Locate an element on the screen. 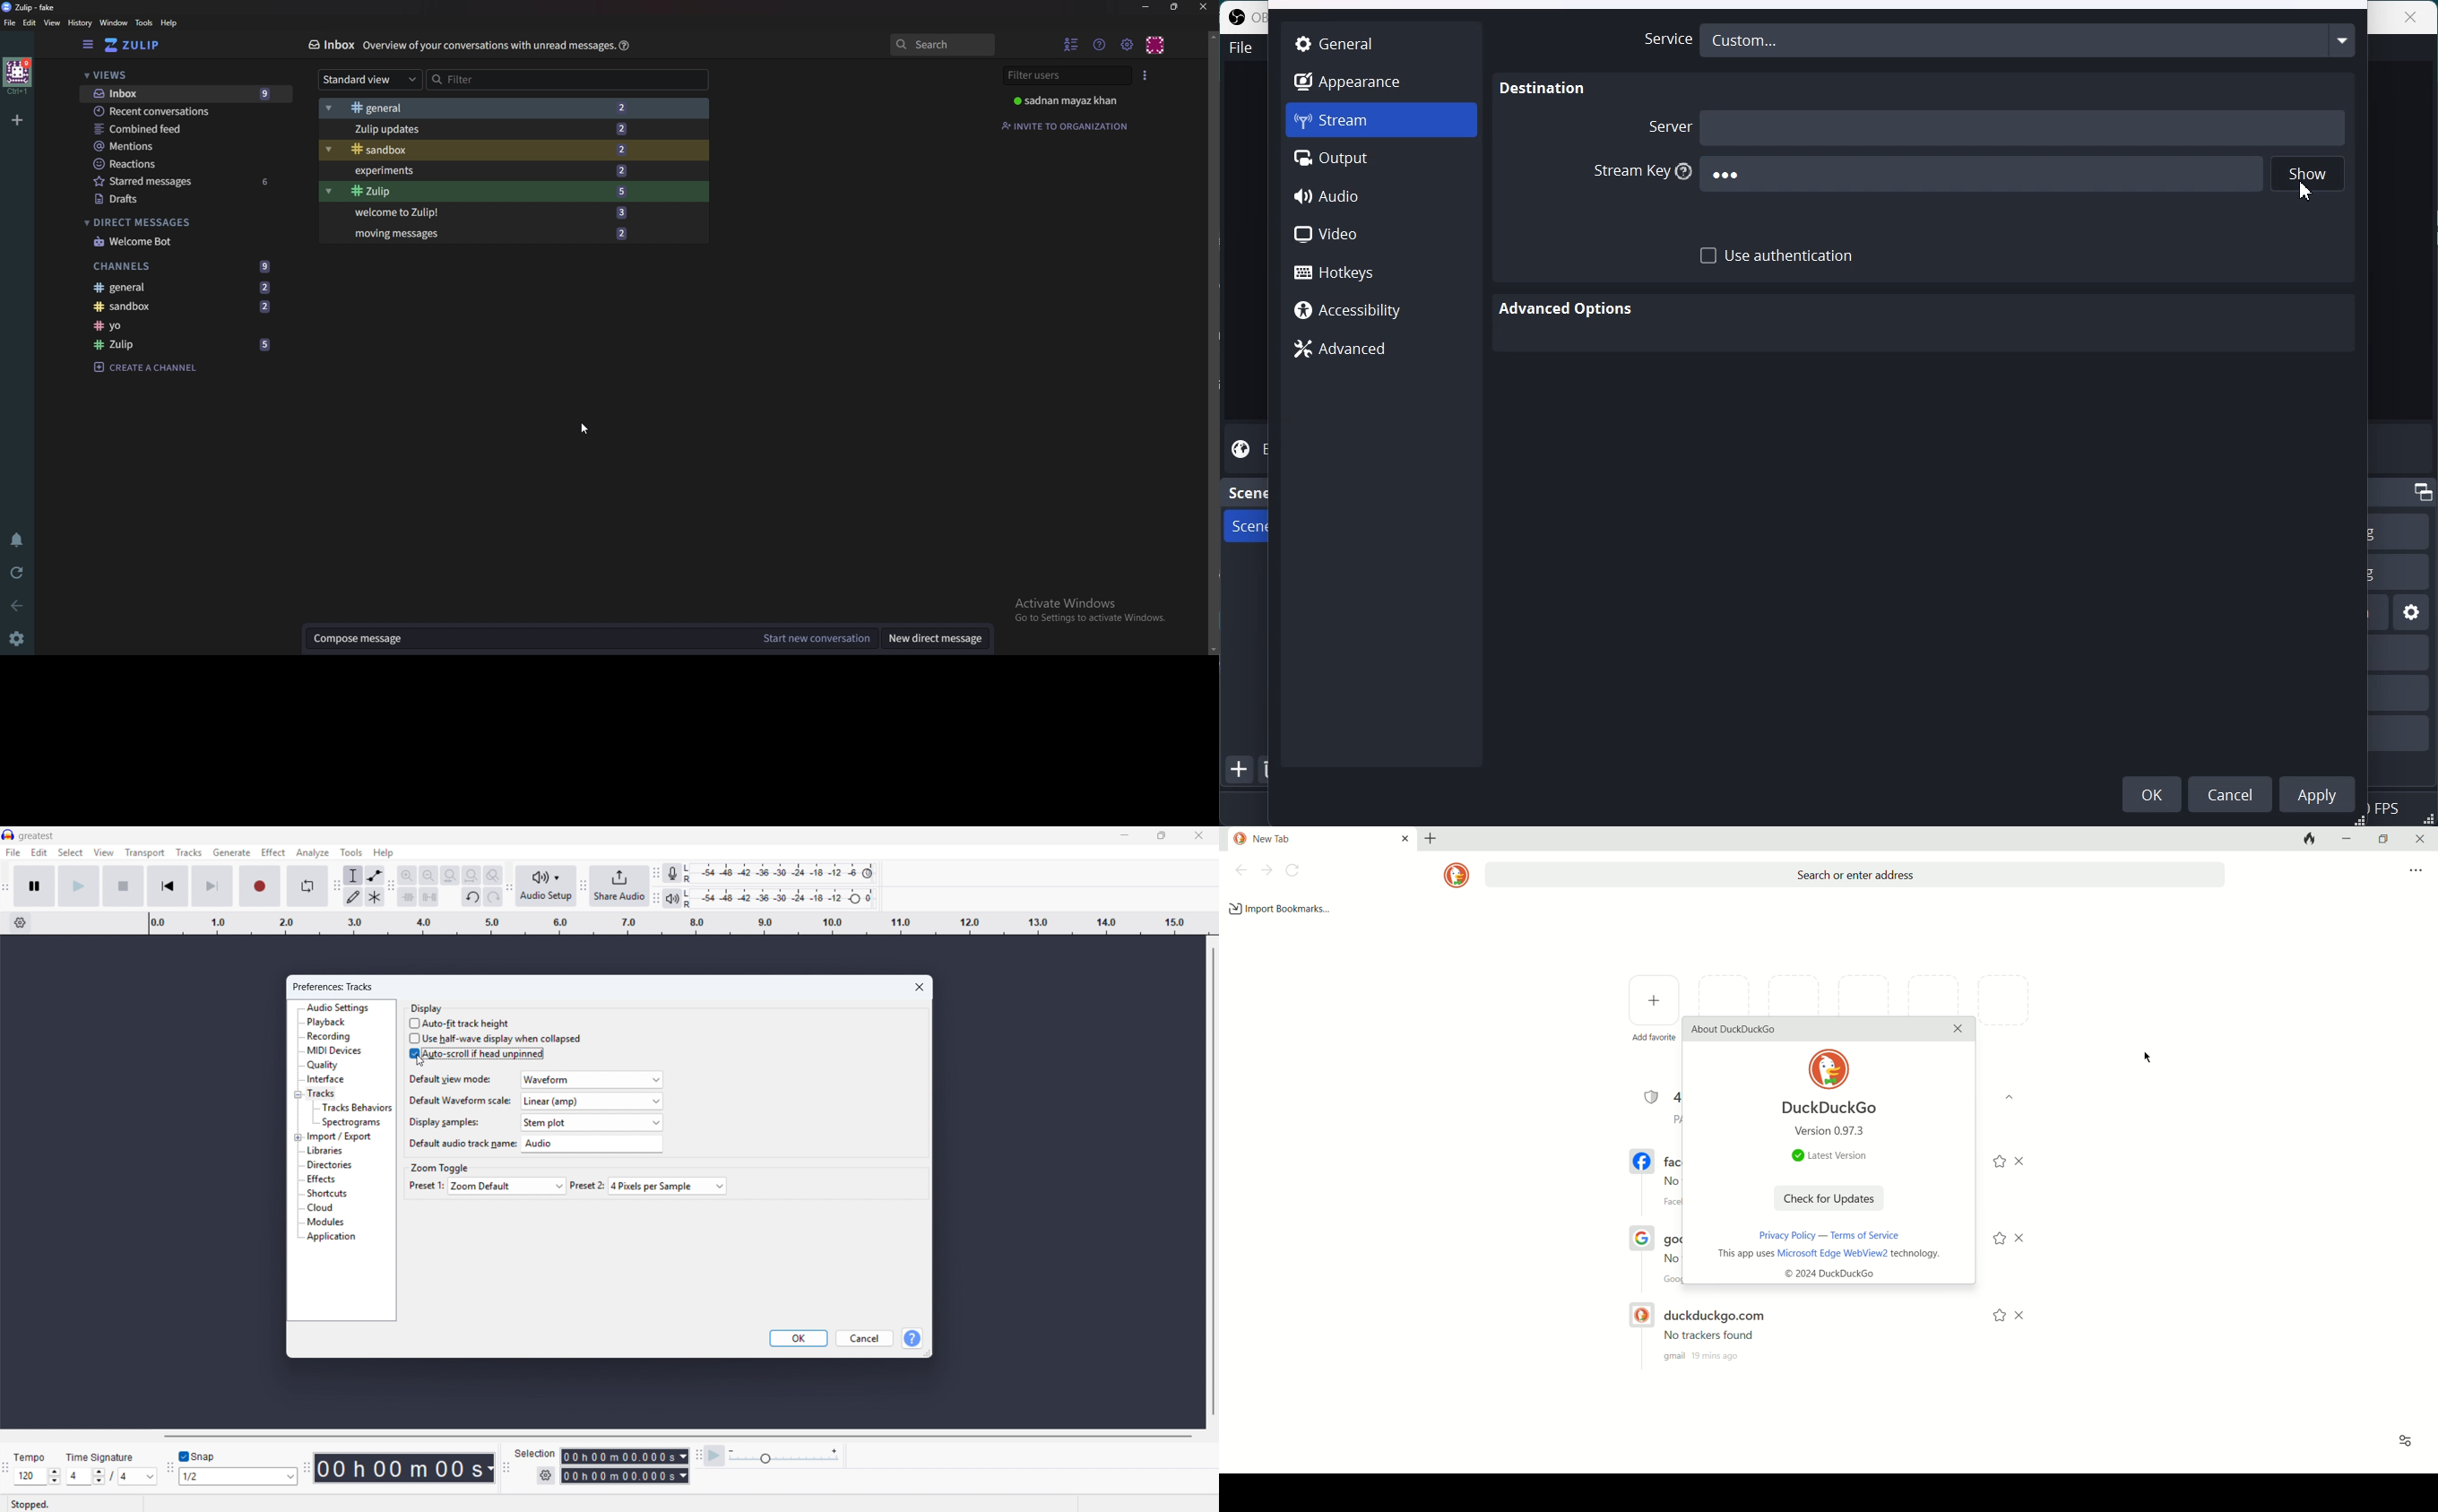  Hide user list is located at coordinates (1070, 44).